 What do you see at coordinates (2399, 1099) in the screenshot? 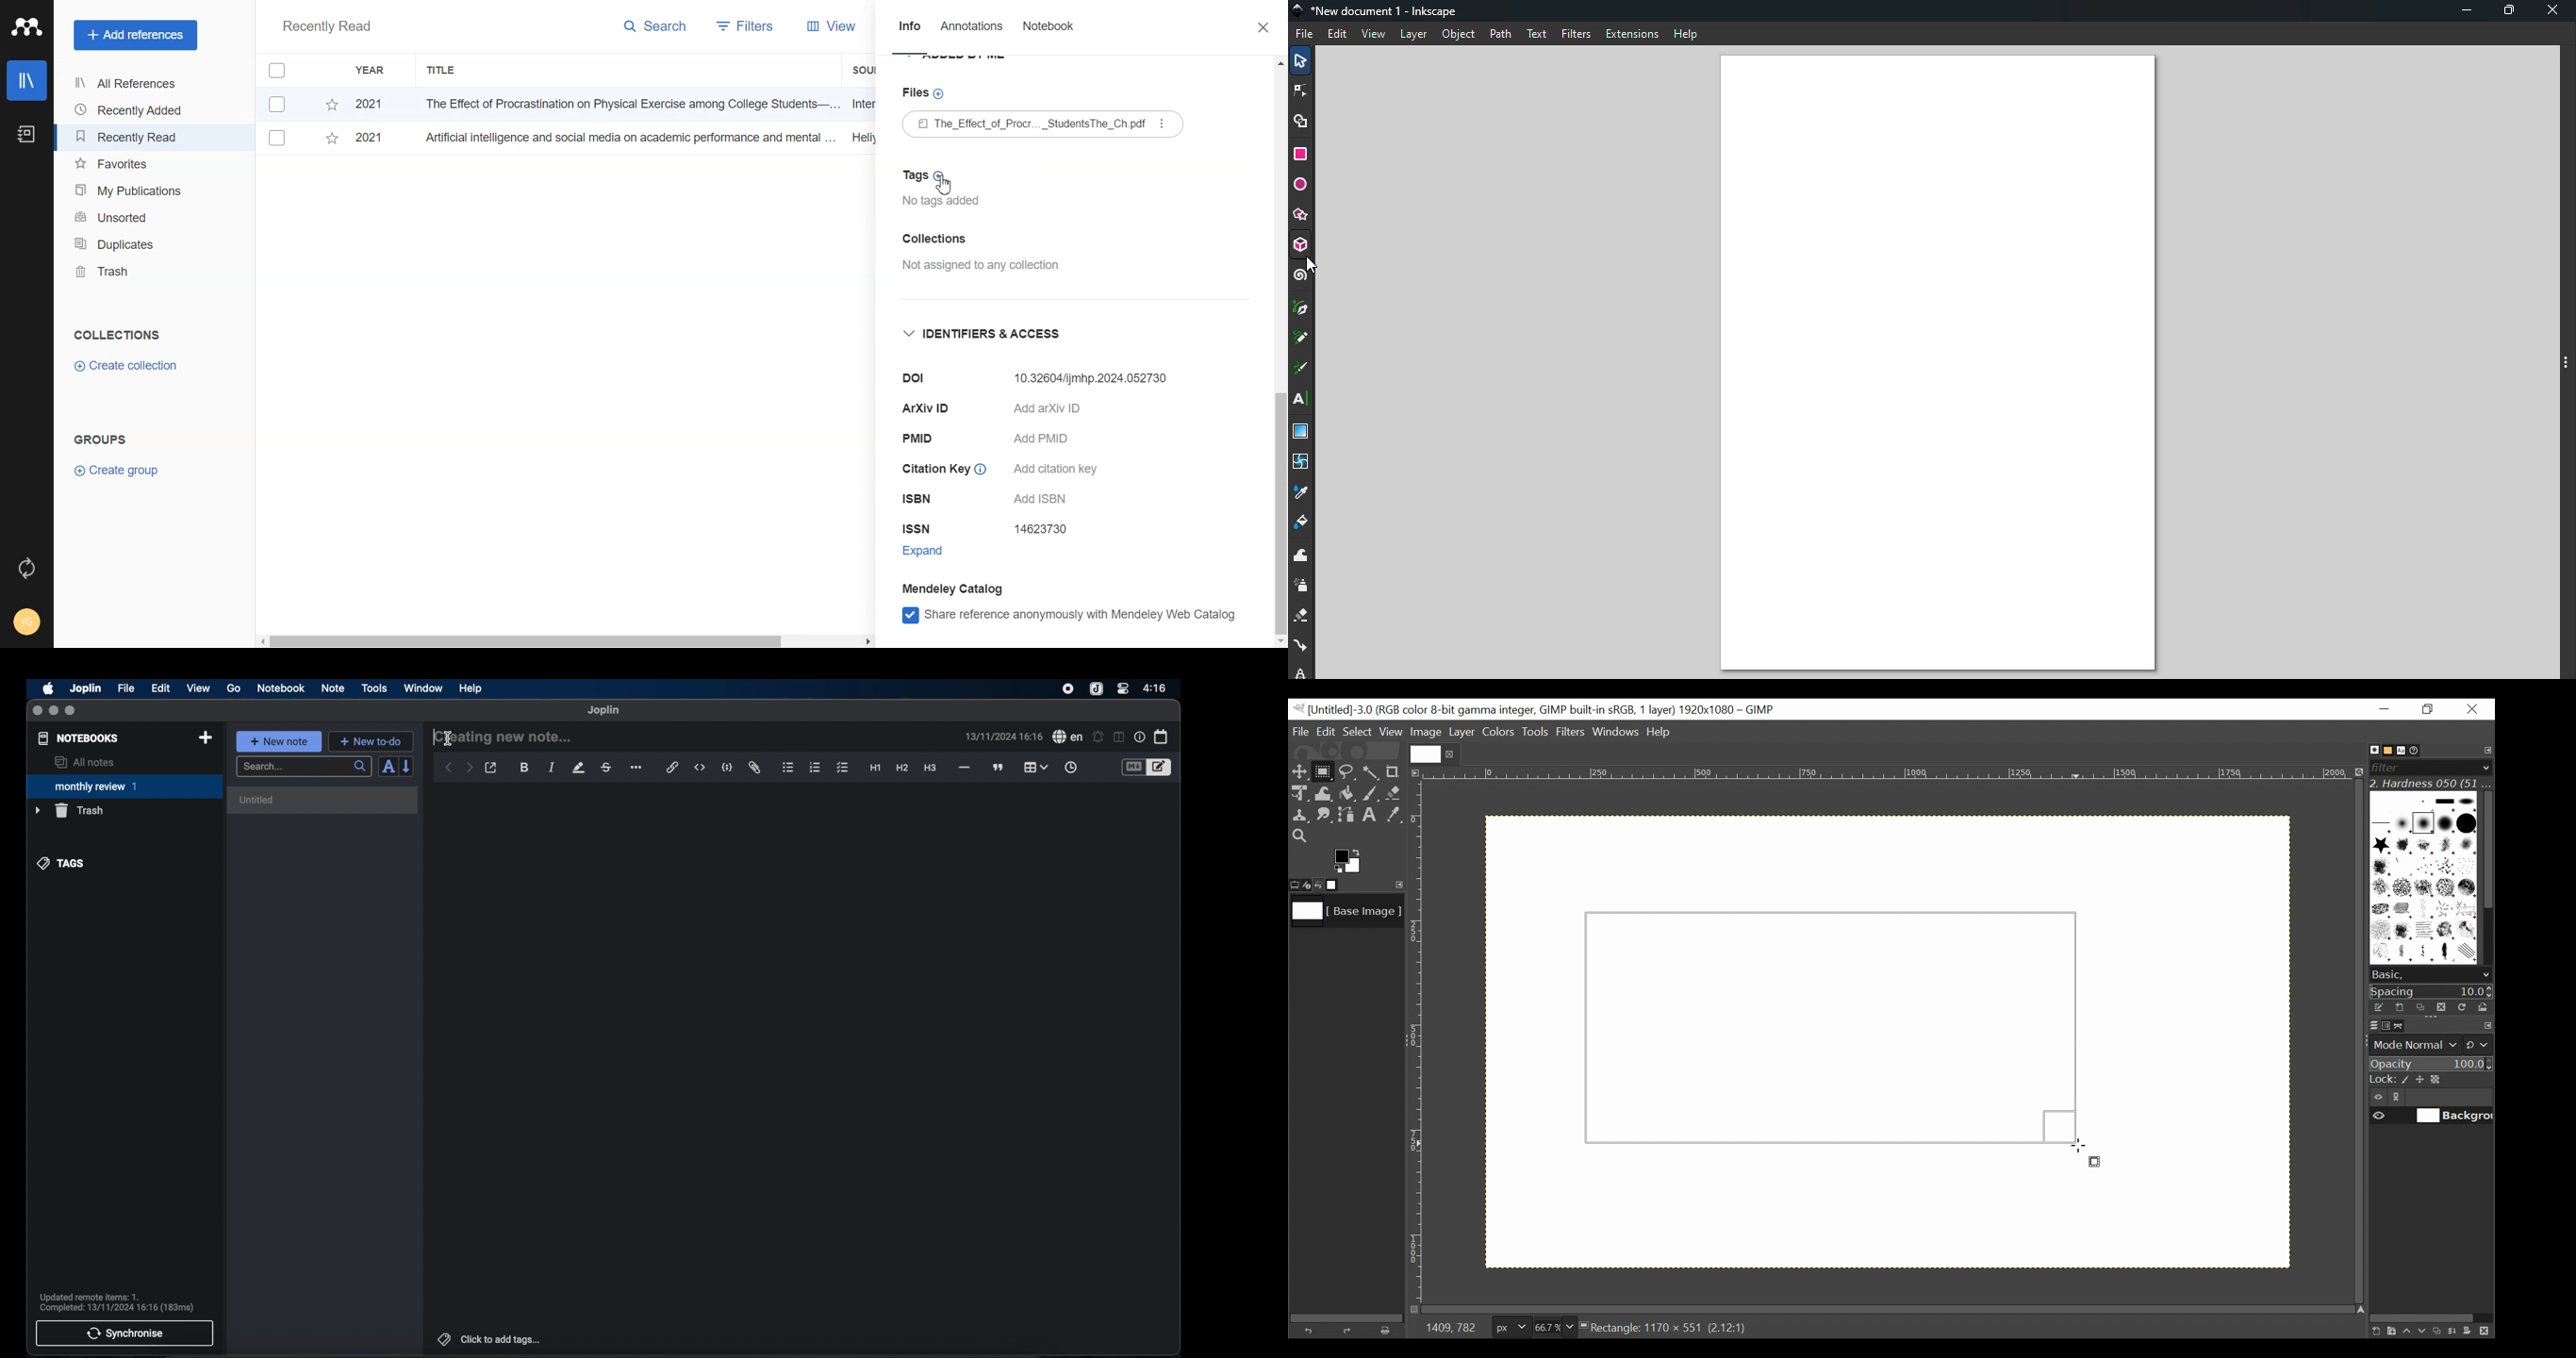
I see `link/unlink item` at bounding box center [2399, 1099].